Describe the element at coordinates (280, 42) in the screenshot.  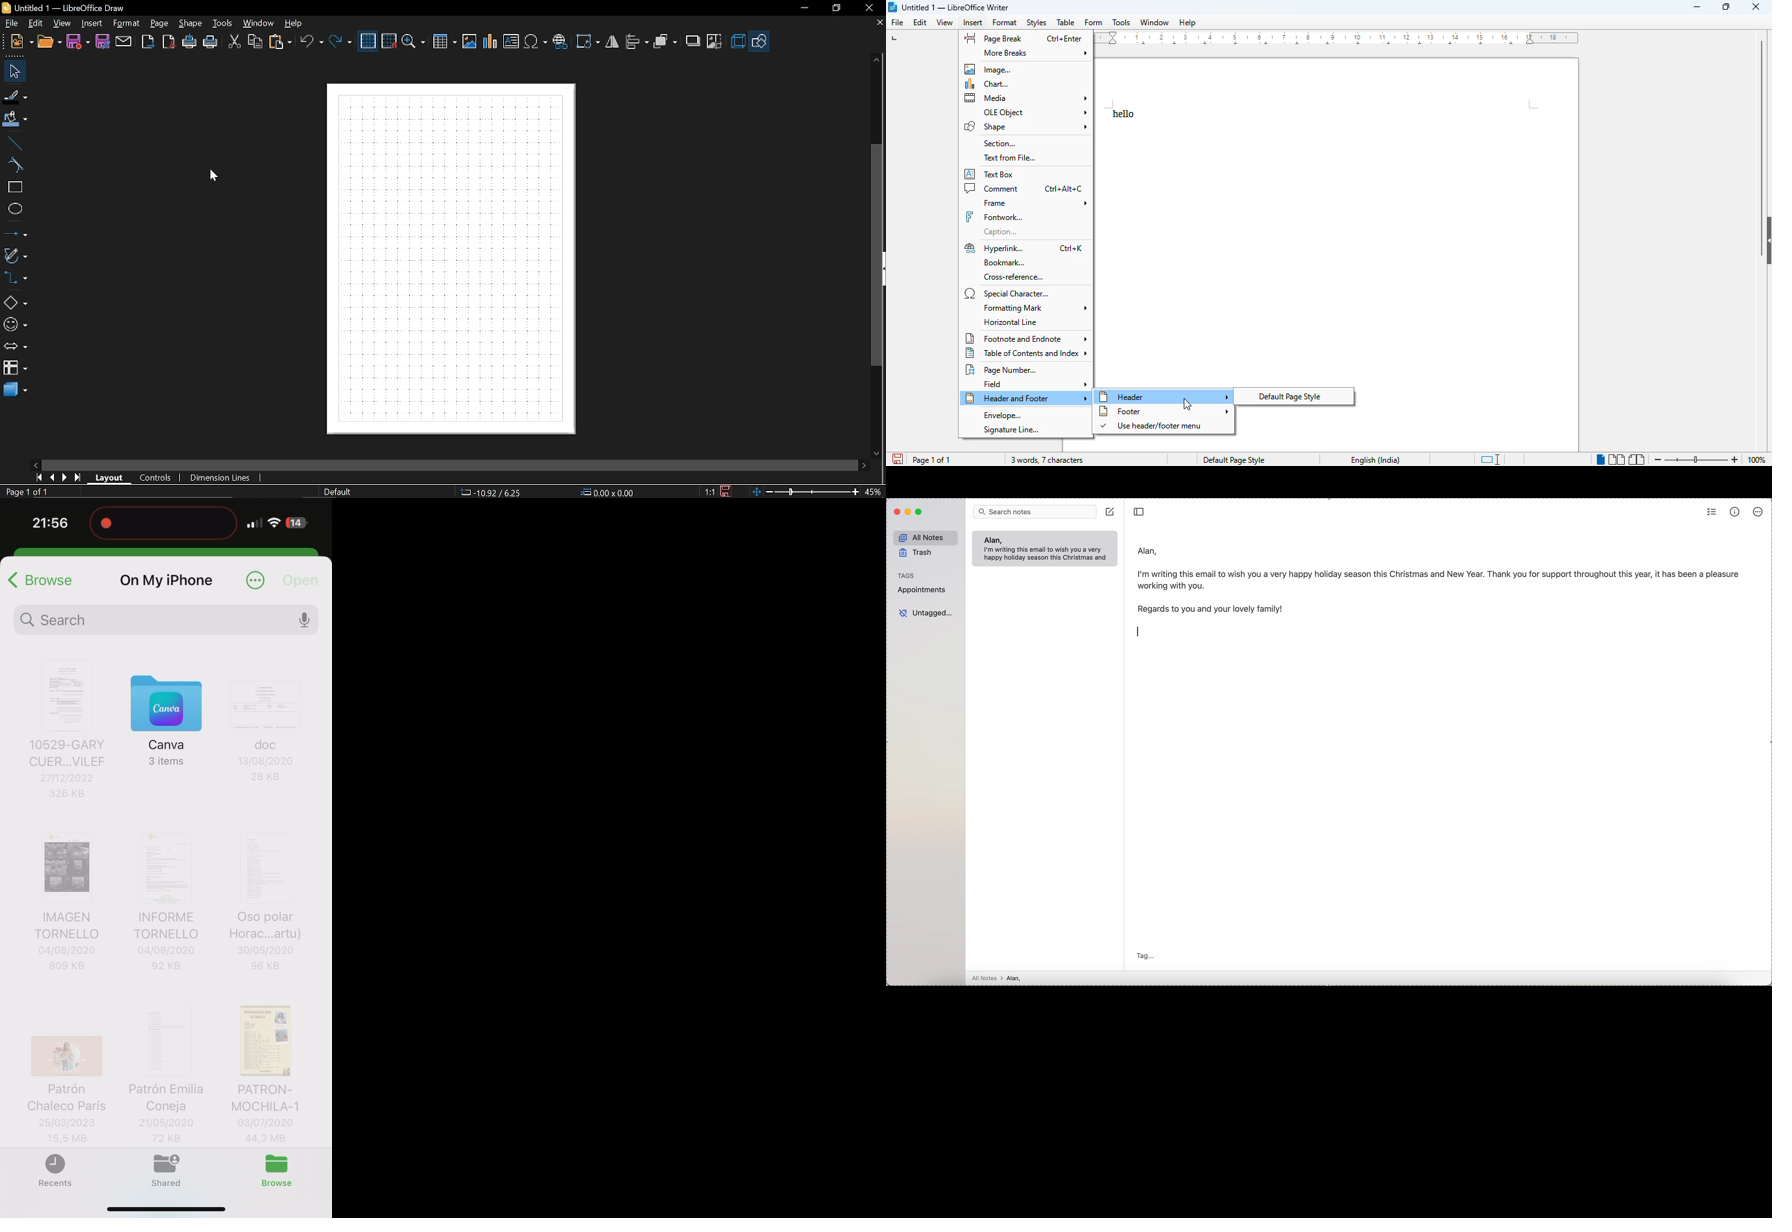
I see `paste` at that location.